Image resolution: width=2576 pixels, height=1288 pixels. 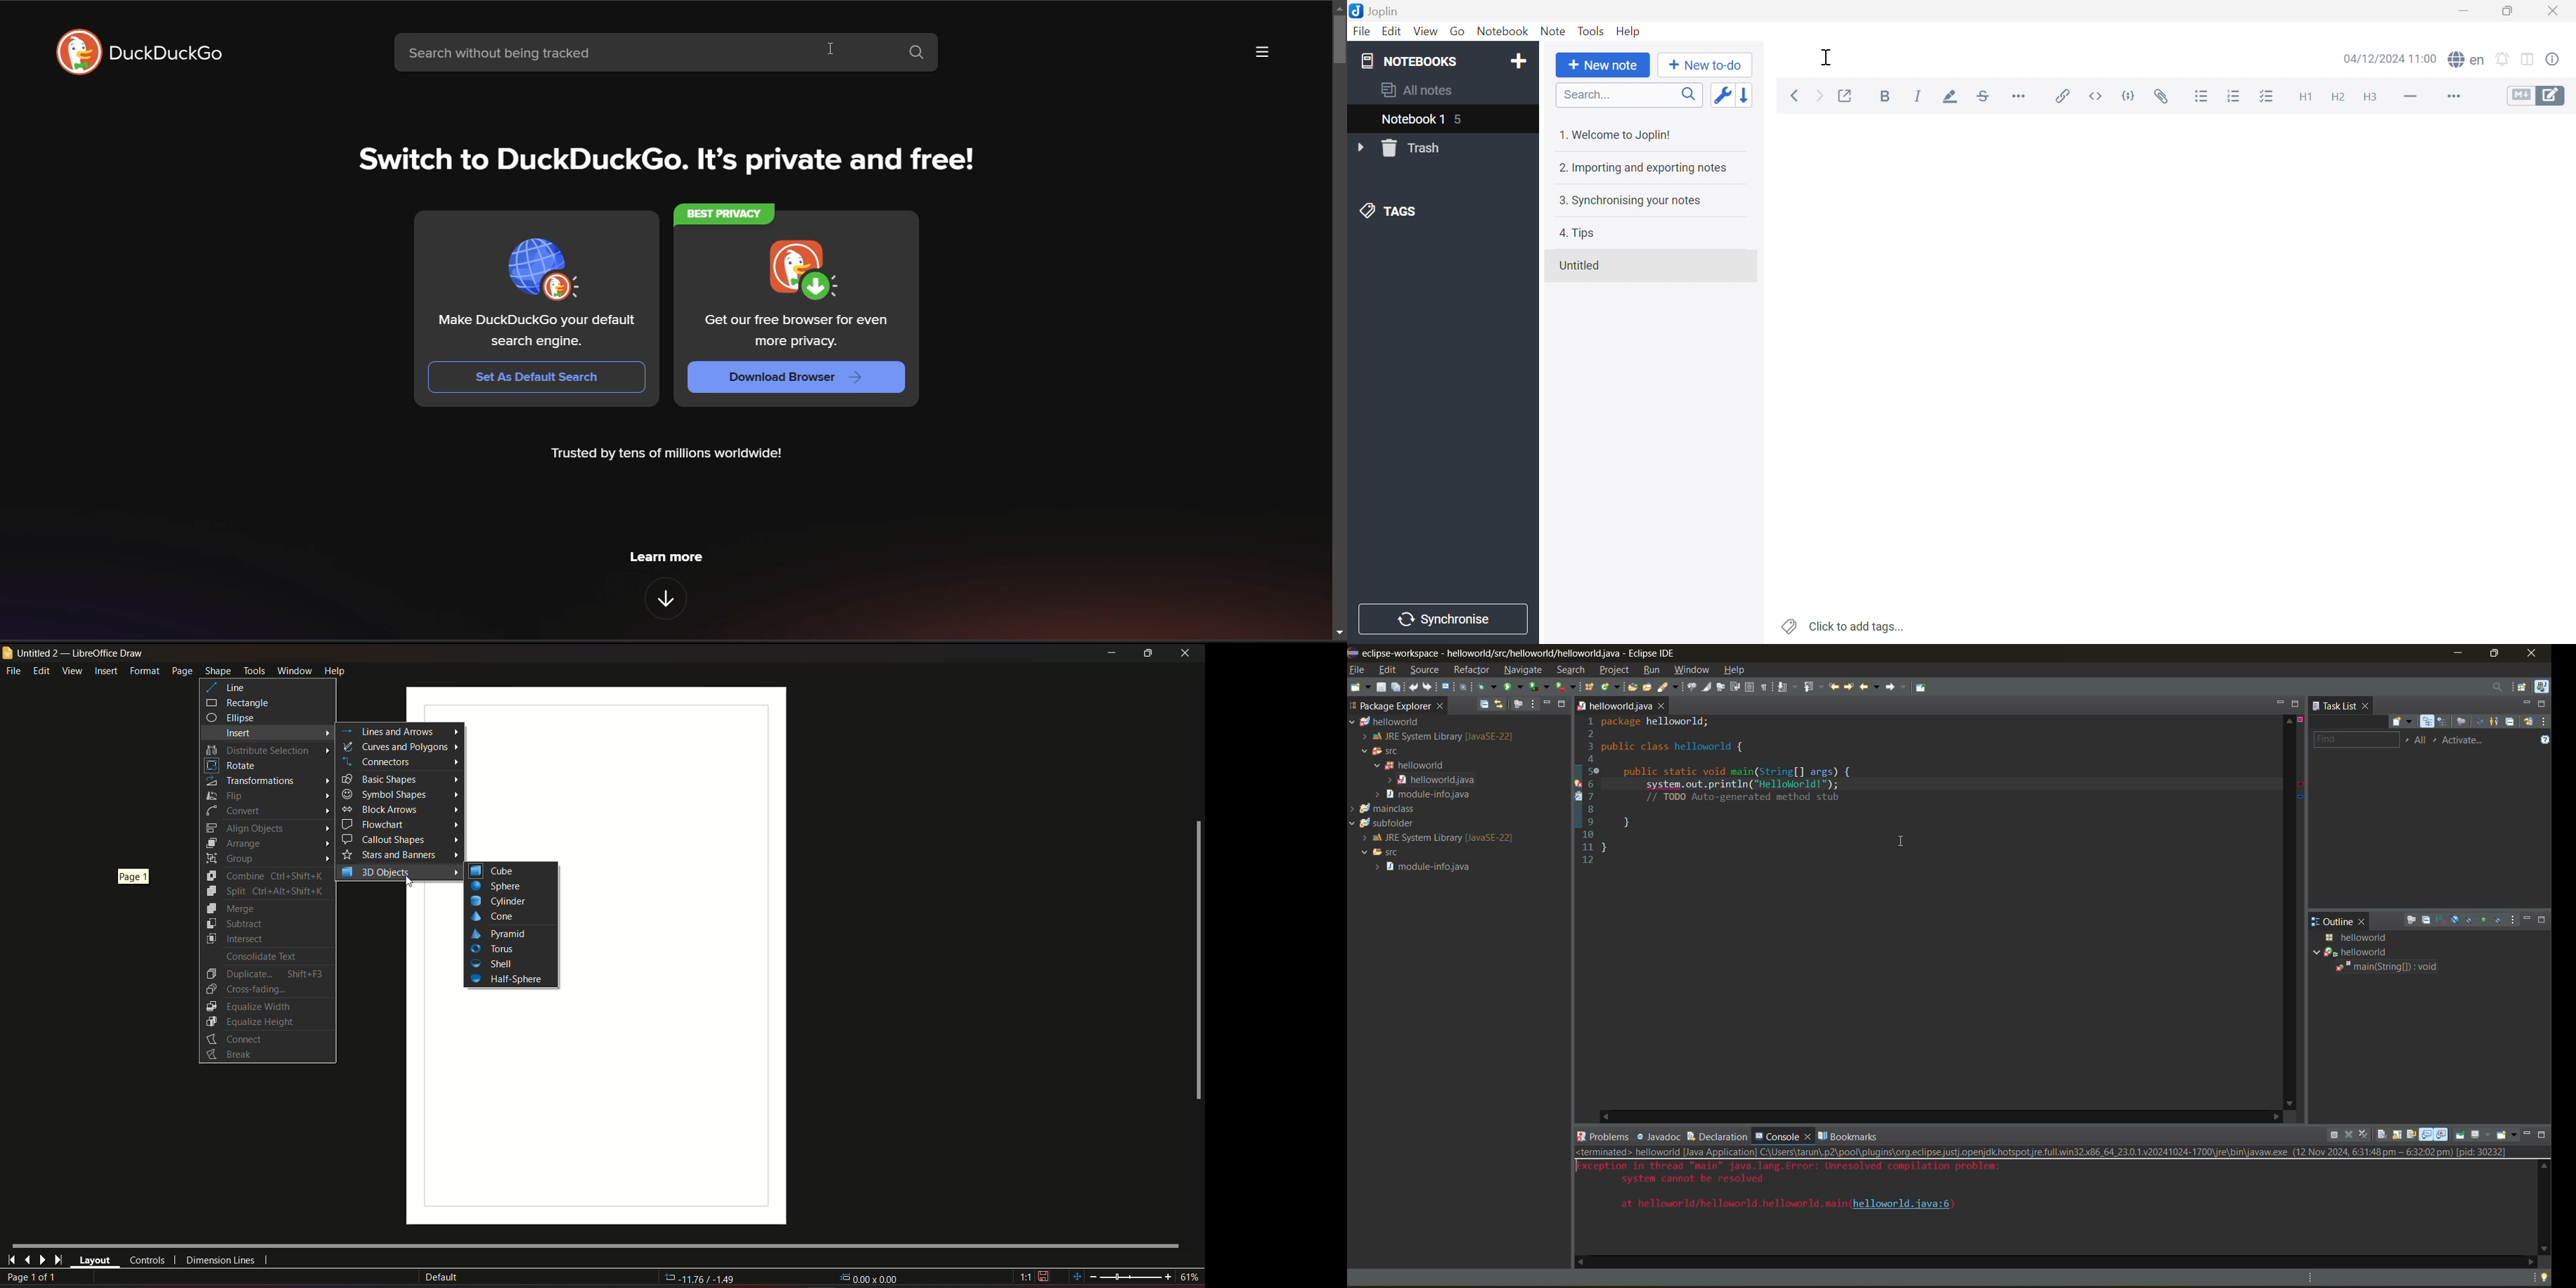 I want to click on Joplin, so click(x=1375, y=10).